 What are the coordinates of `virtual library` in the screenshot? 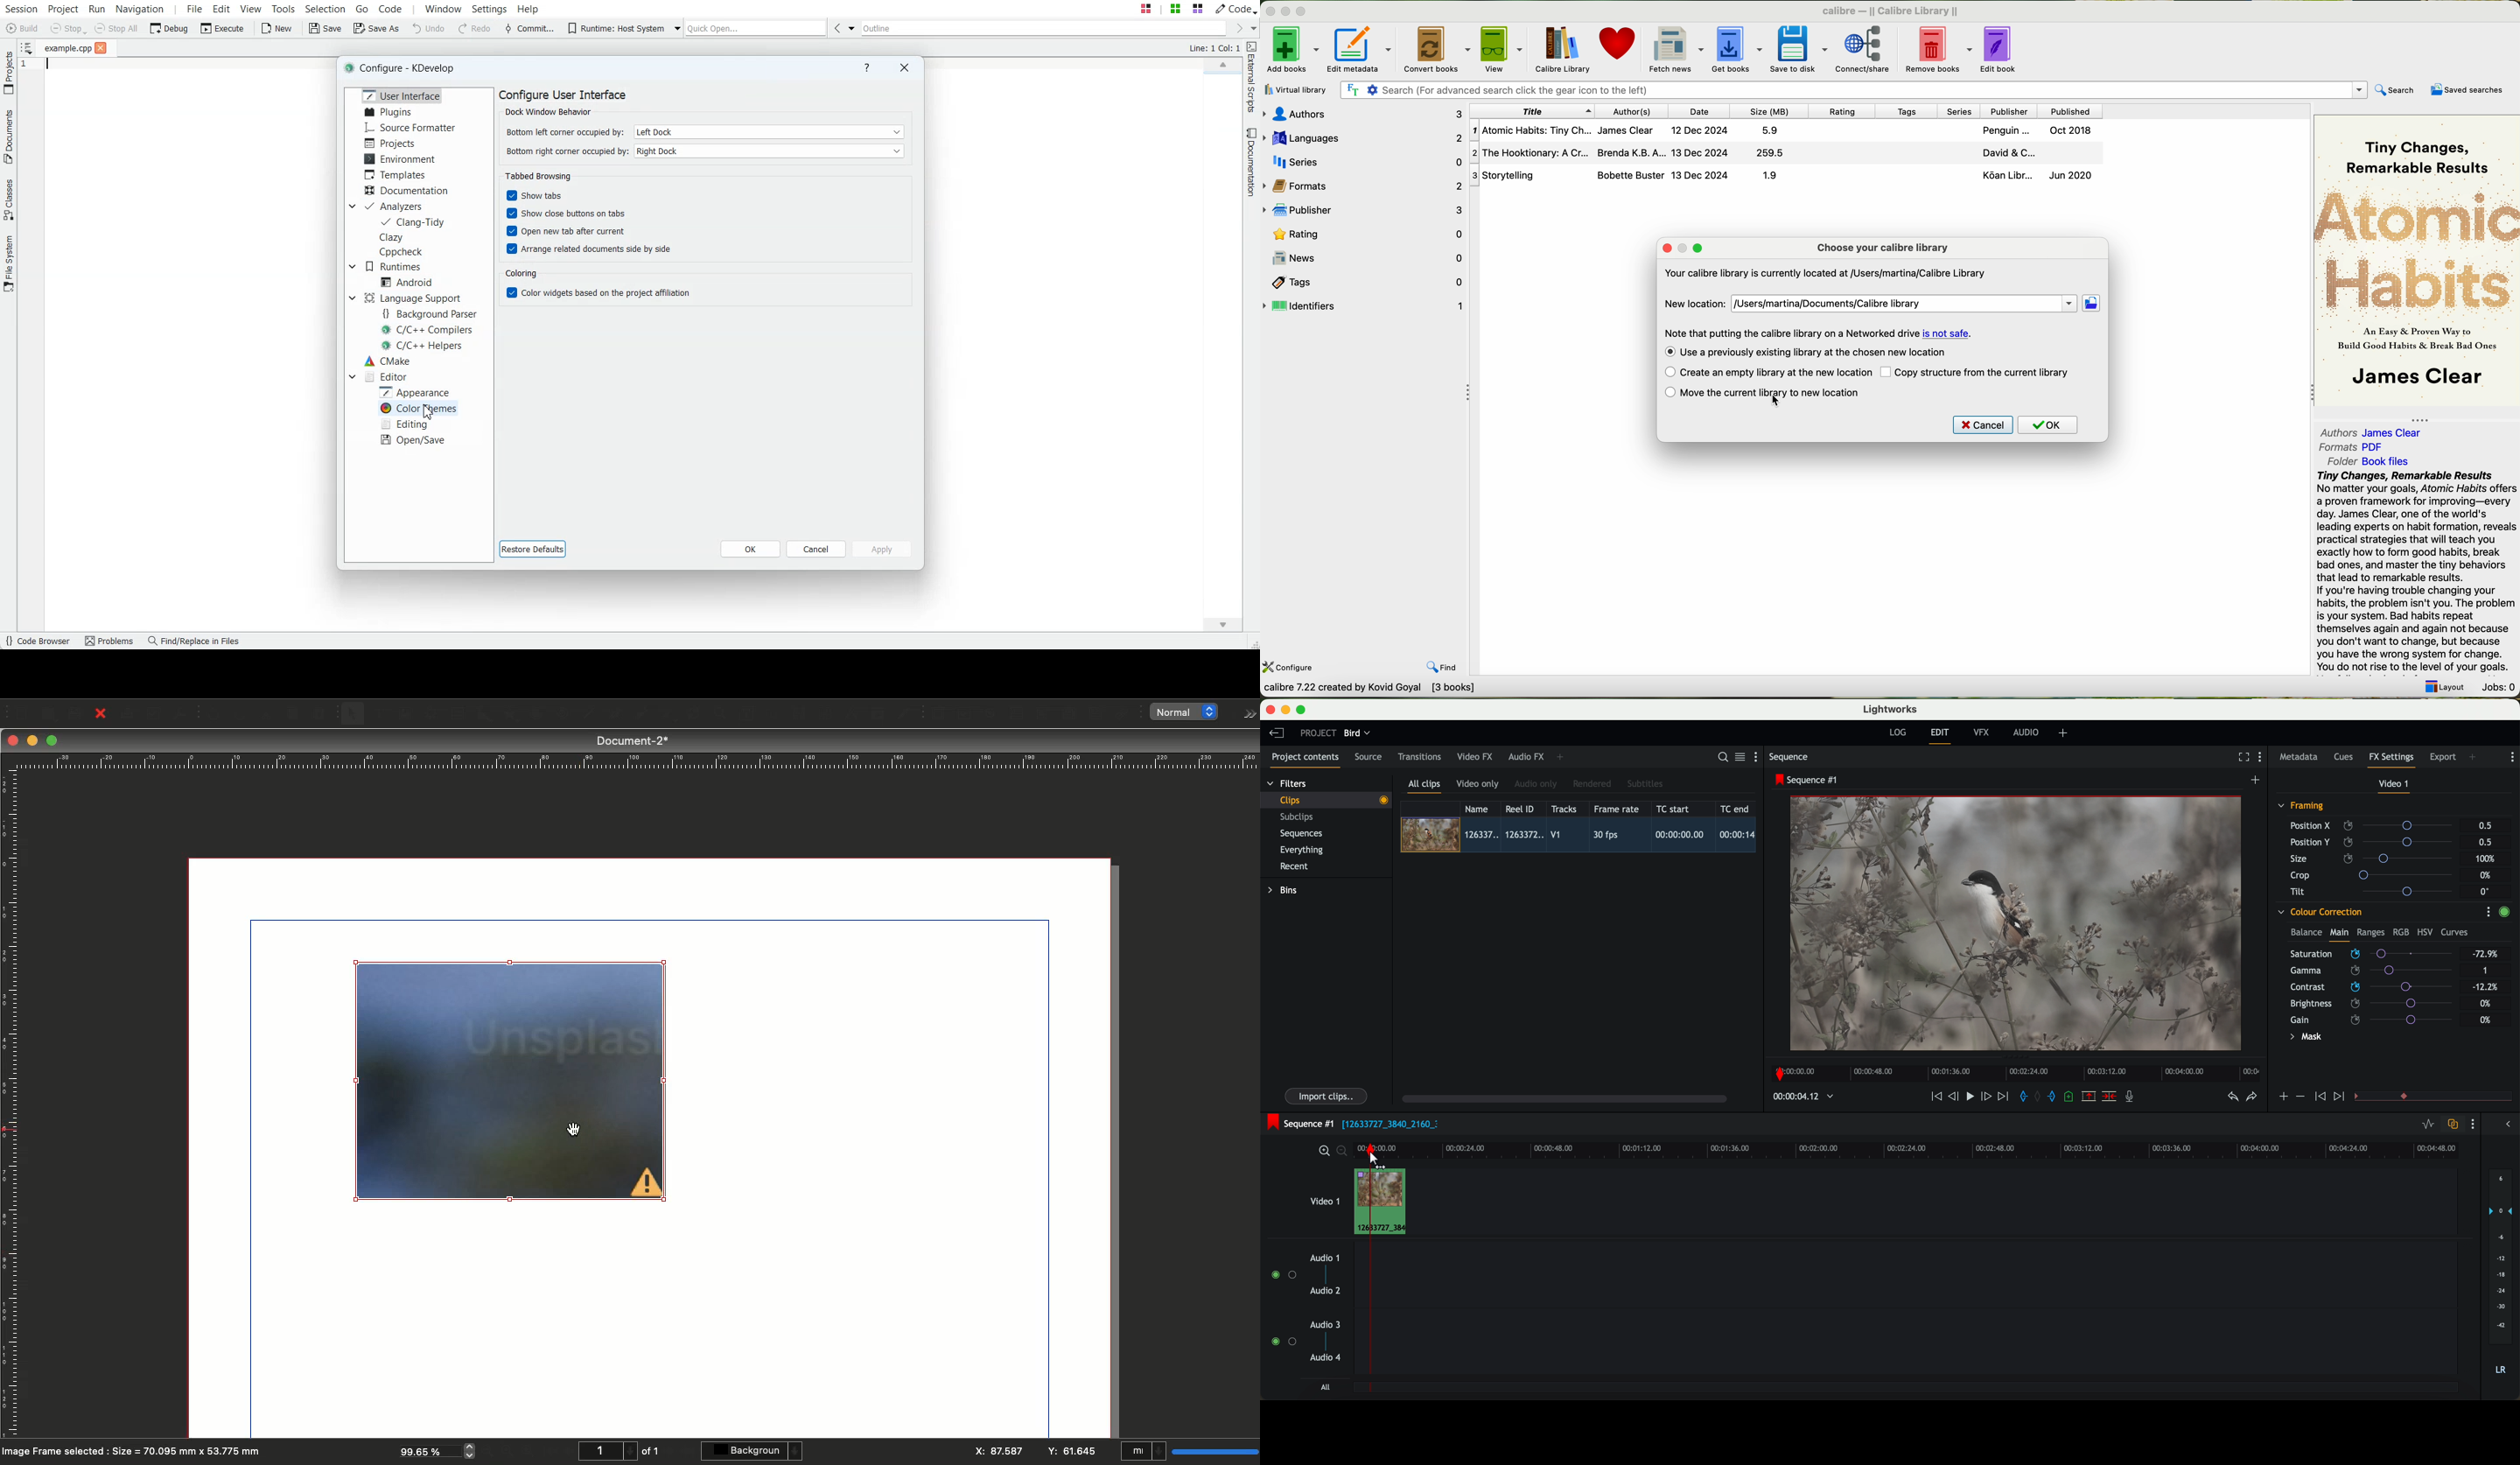 It's located at (1297, 90).